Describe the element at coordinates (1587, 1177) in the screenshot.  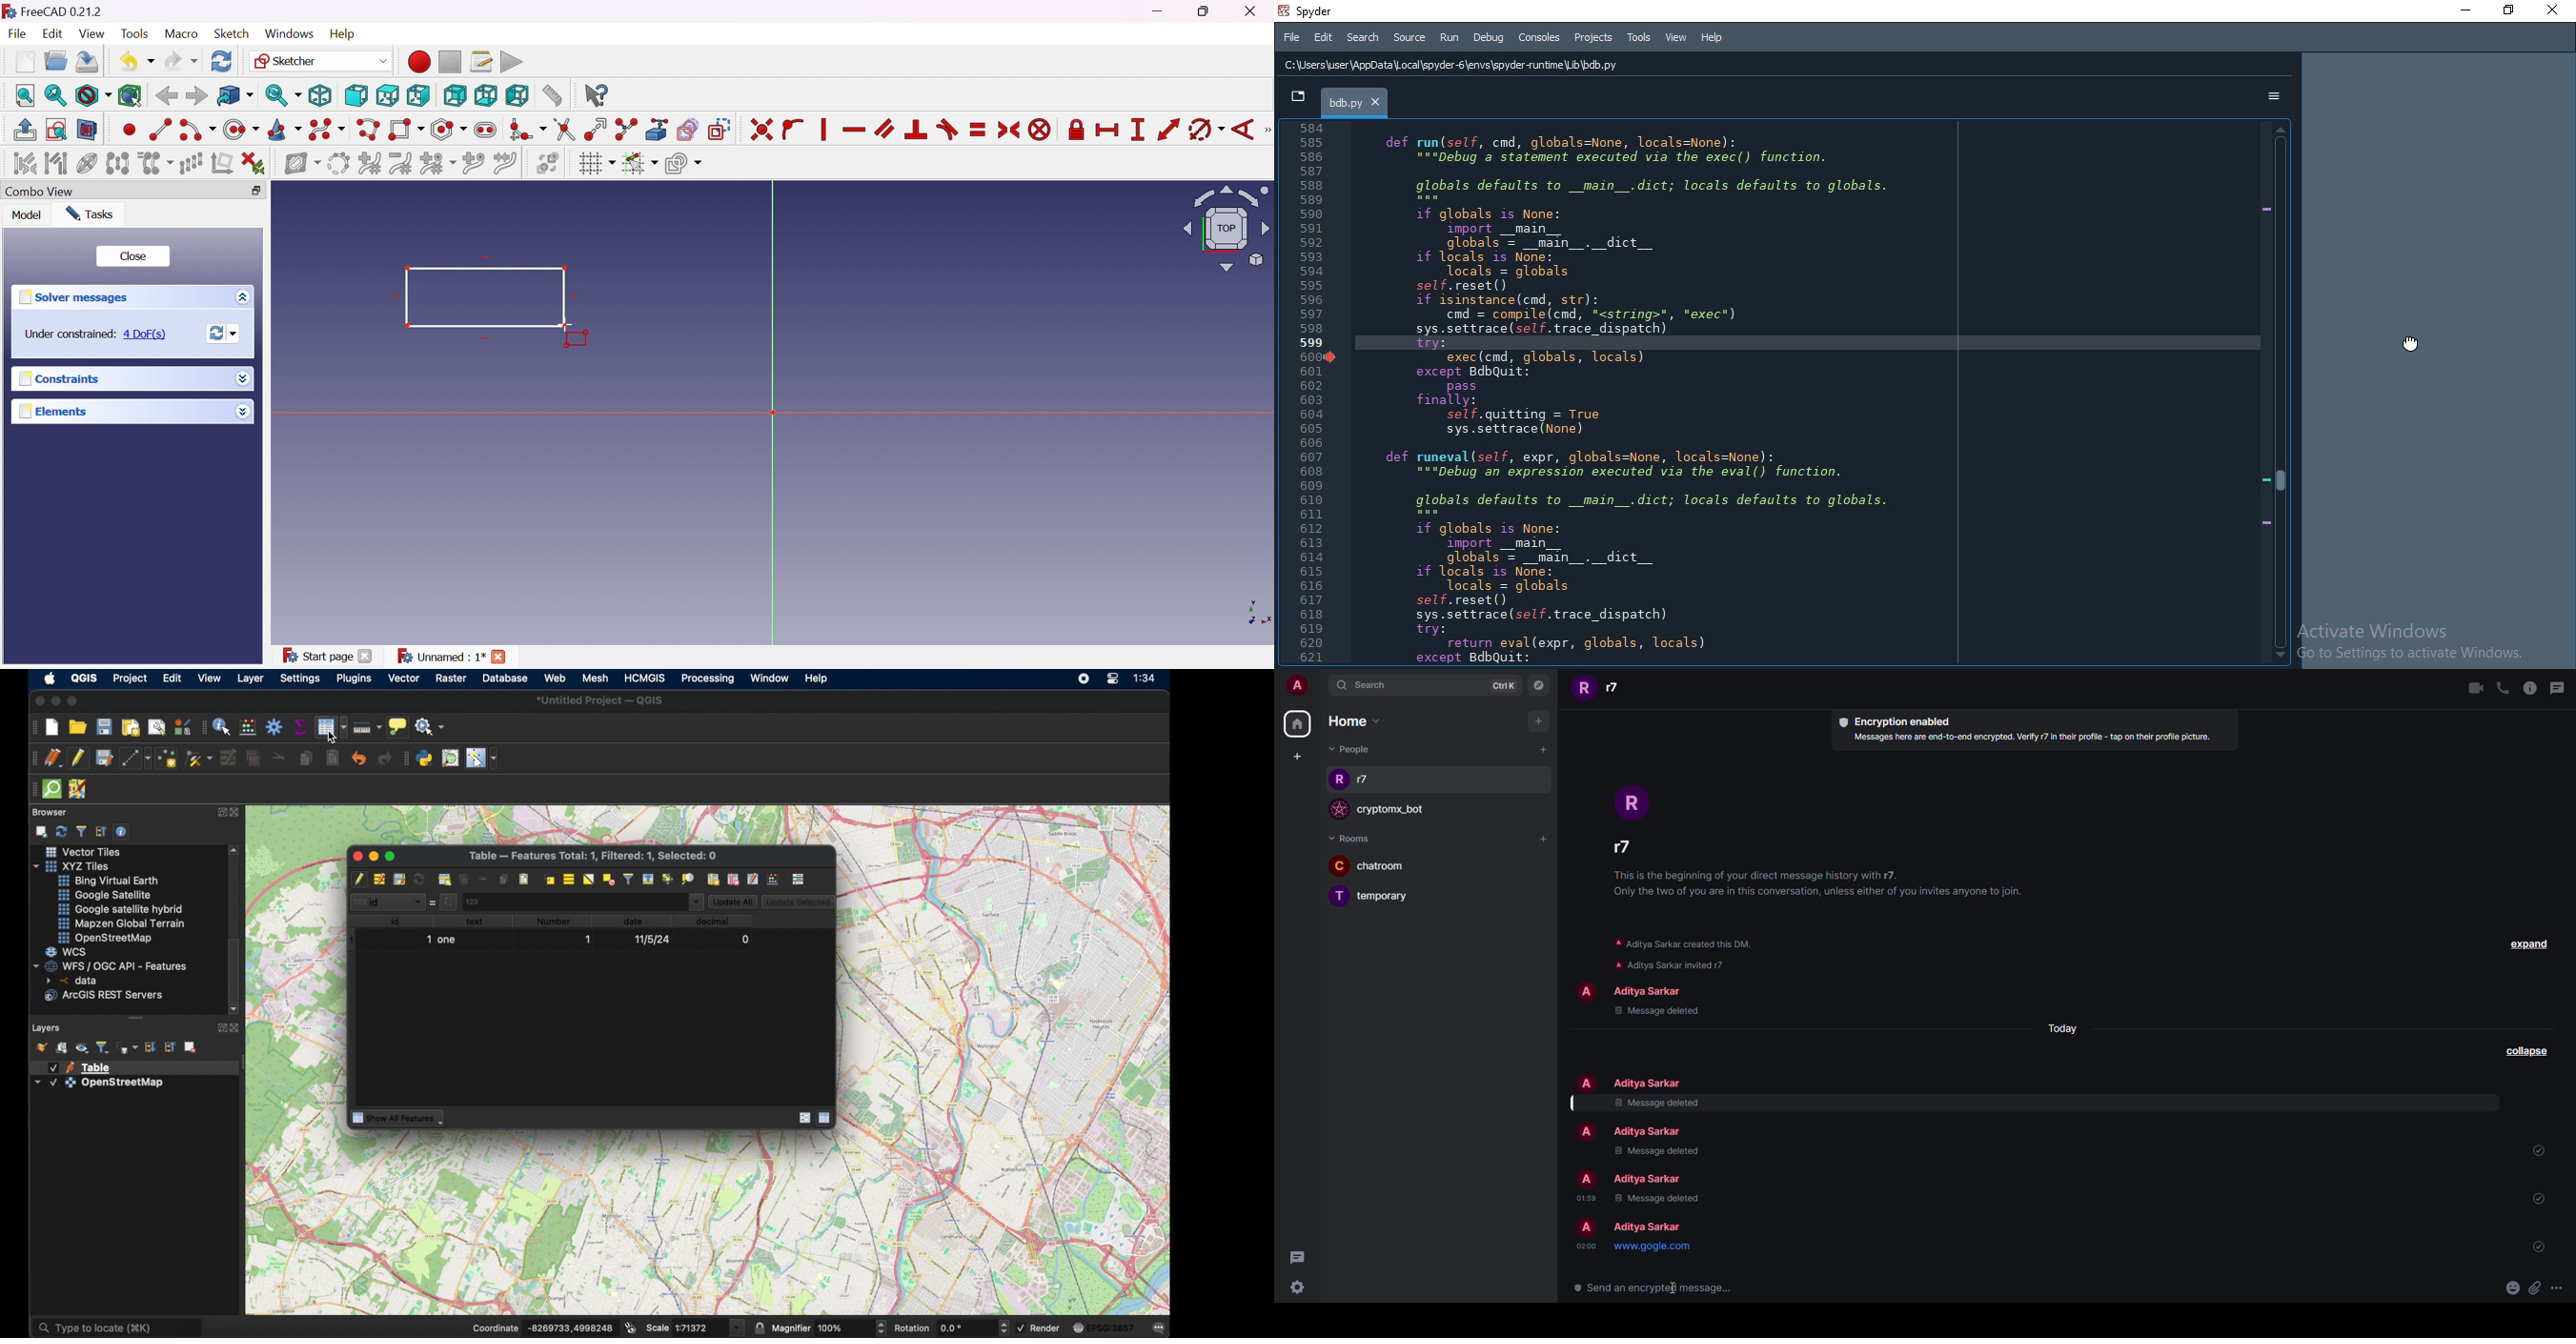
I see `profile` at that location.